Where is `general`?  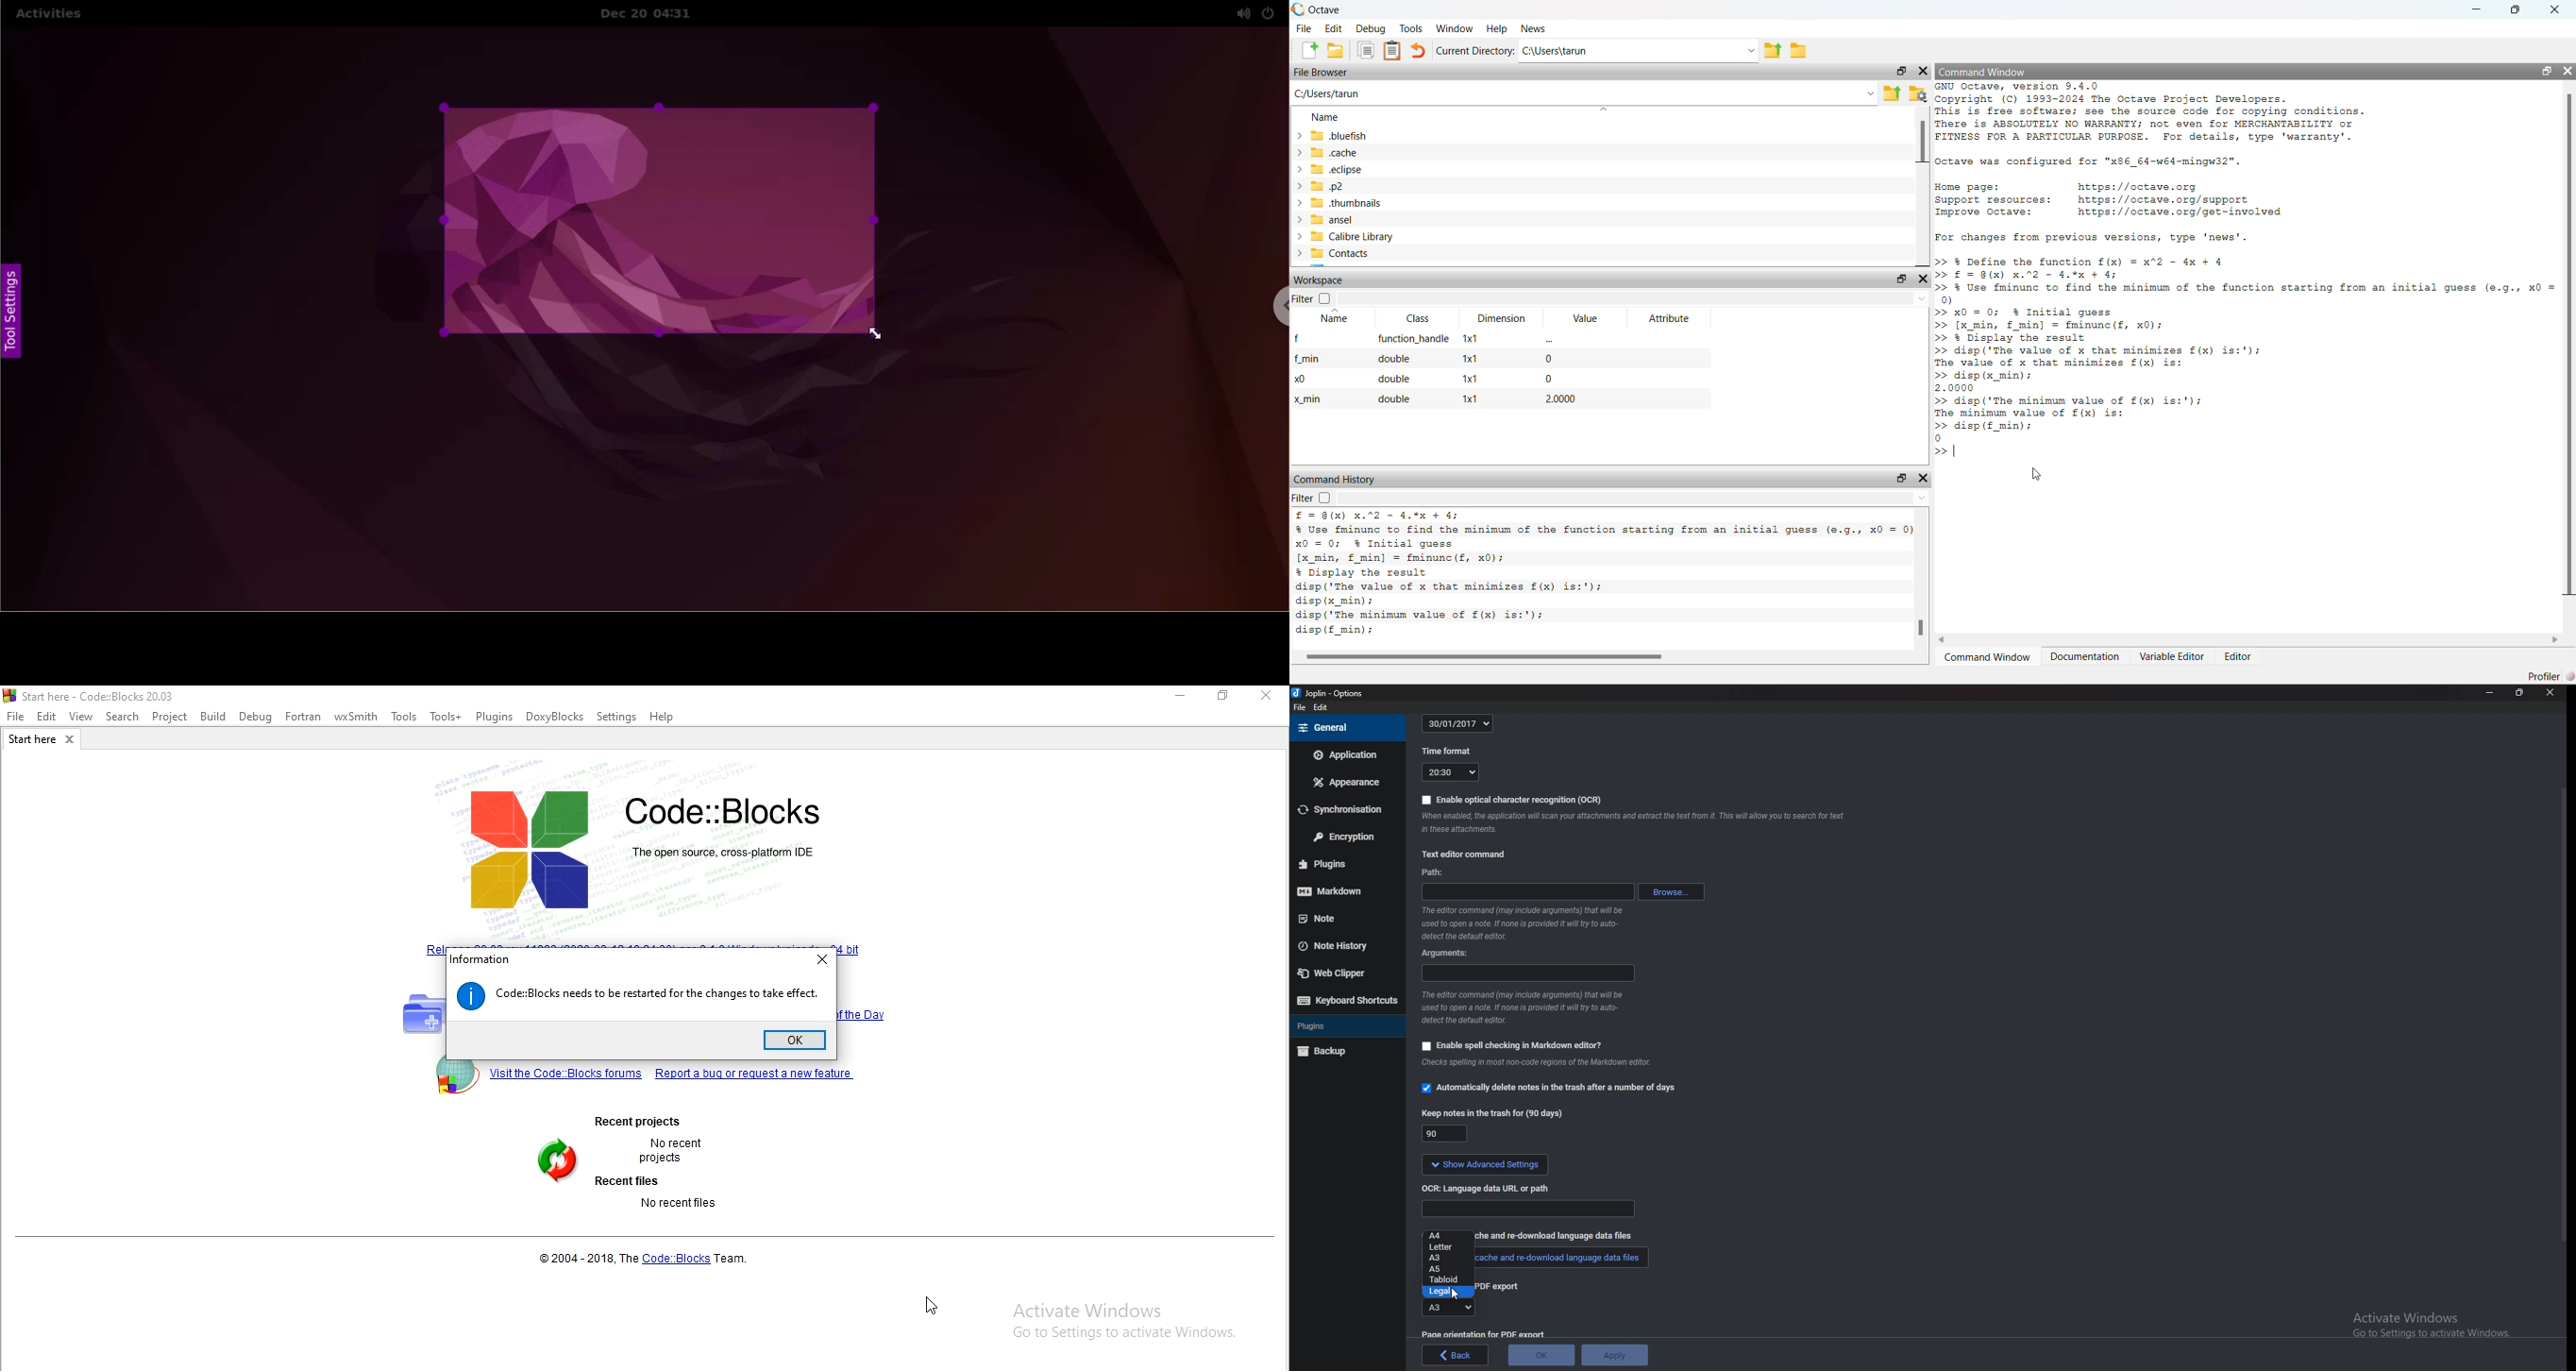 general is located at coordinates (1347, 727).